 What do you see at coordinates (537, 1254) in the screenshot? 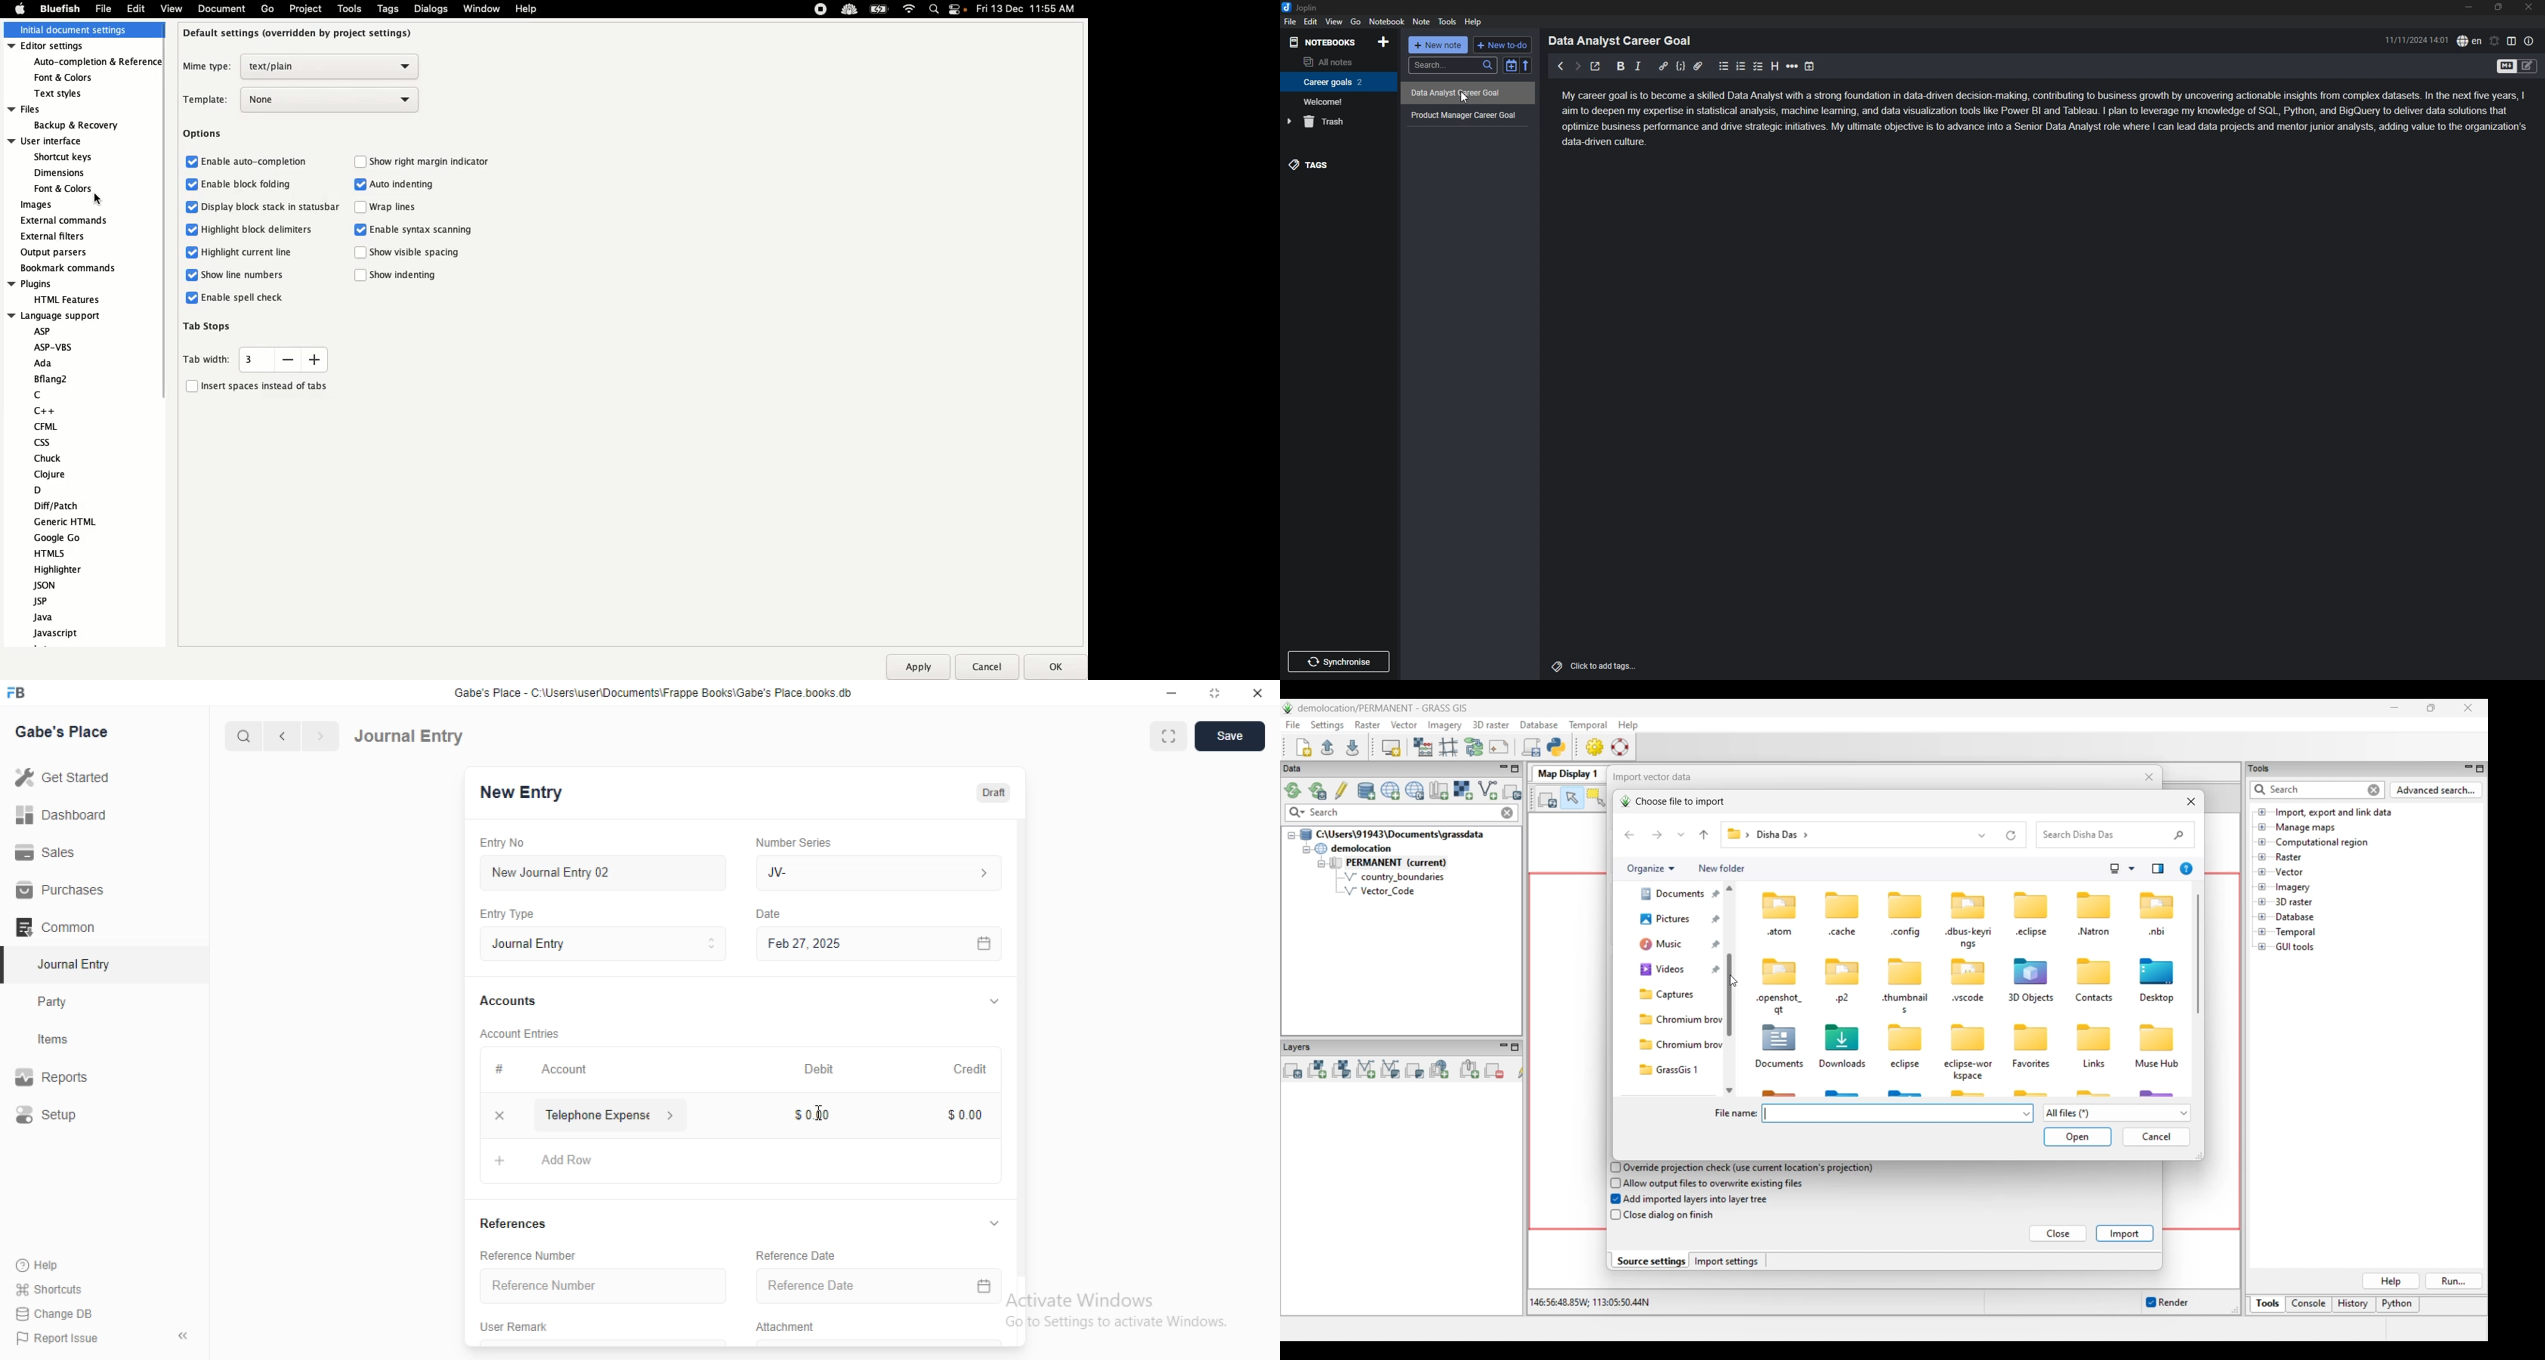
I see `Reference Number` at bounding box center [537, 1254].